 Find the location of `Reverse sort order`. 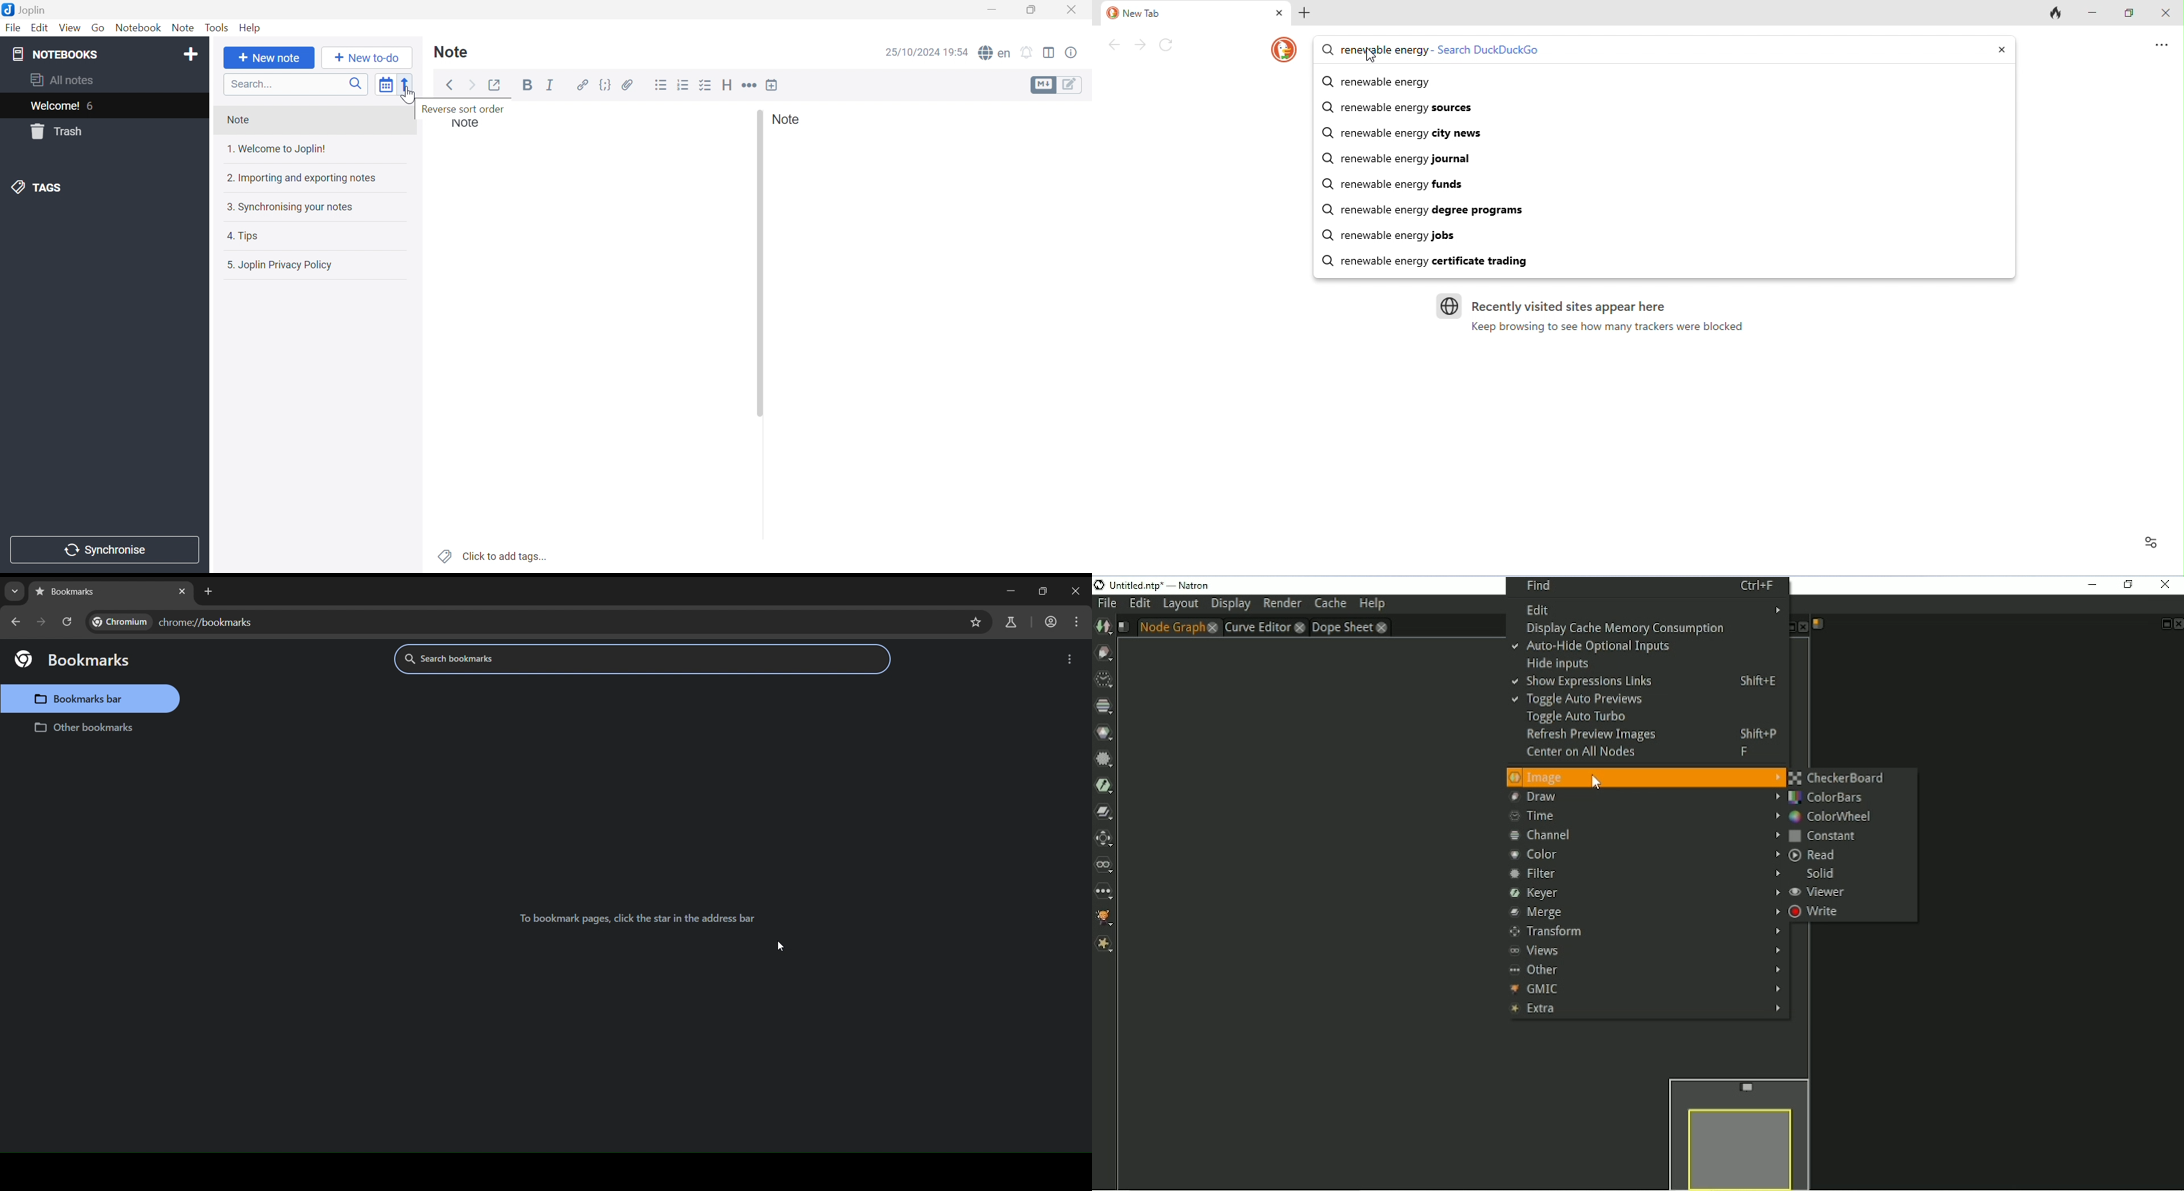

Reverse sort order is located at coordinates (466, 109).